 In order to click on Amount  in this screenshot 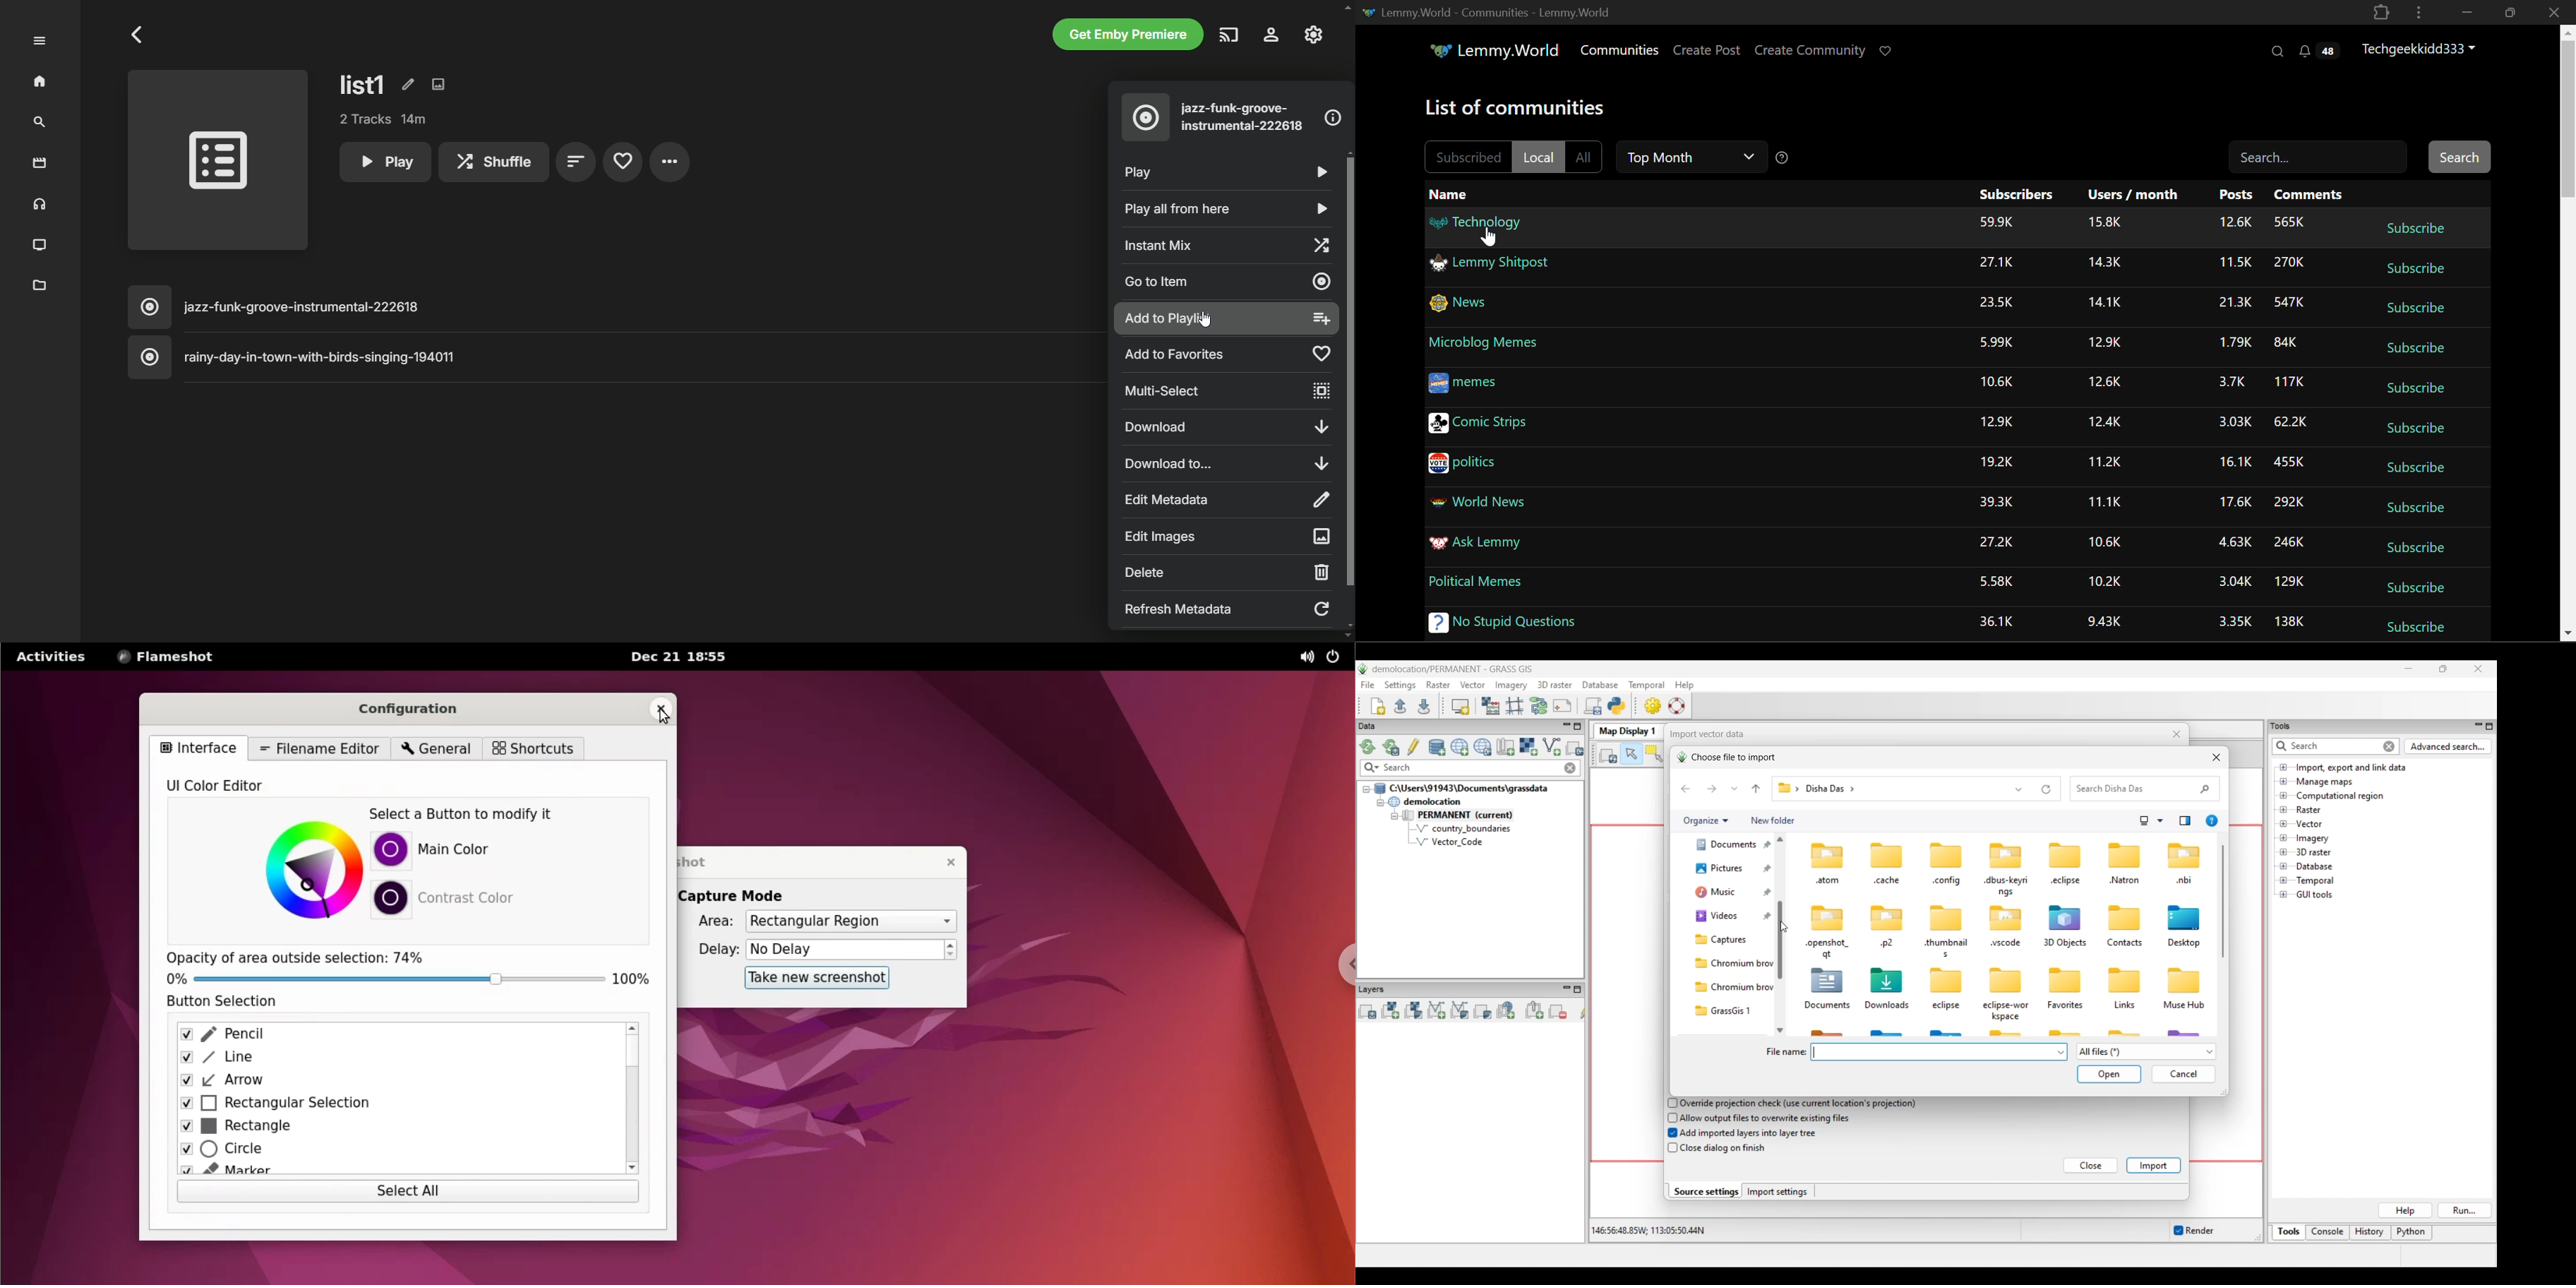, I will do `click(1997, 303)`.